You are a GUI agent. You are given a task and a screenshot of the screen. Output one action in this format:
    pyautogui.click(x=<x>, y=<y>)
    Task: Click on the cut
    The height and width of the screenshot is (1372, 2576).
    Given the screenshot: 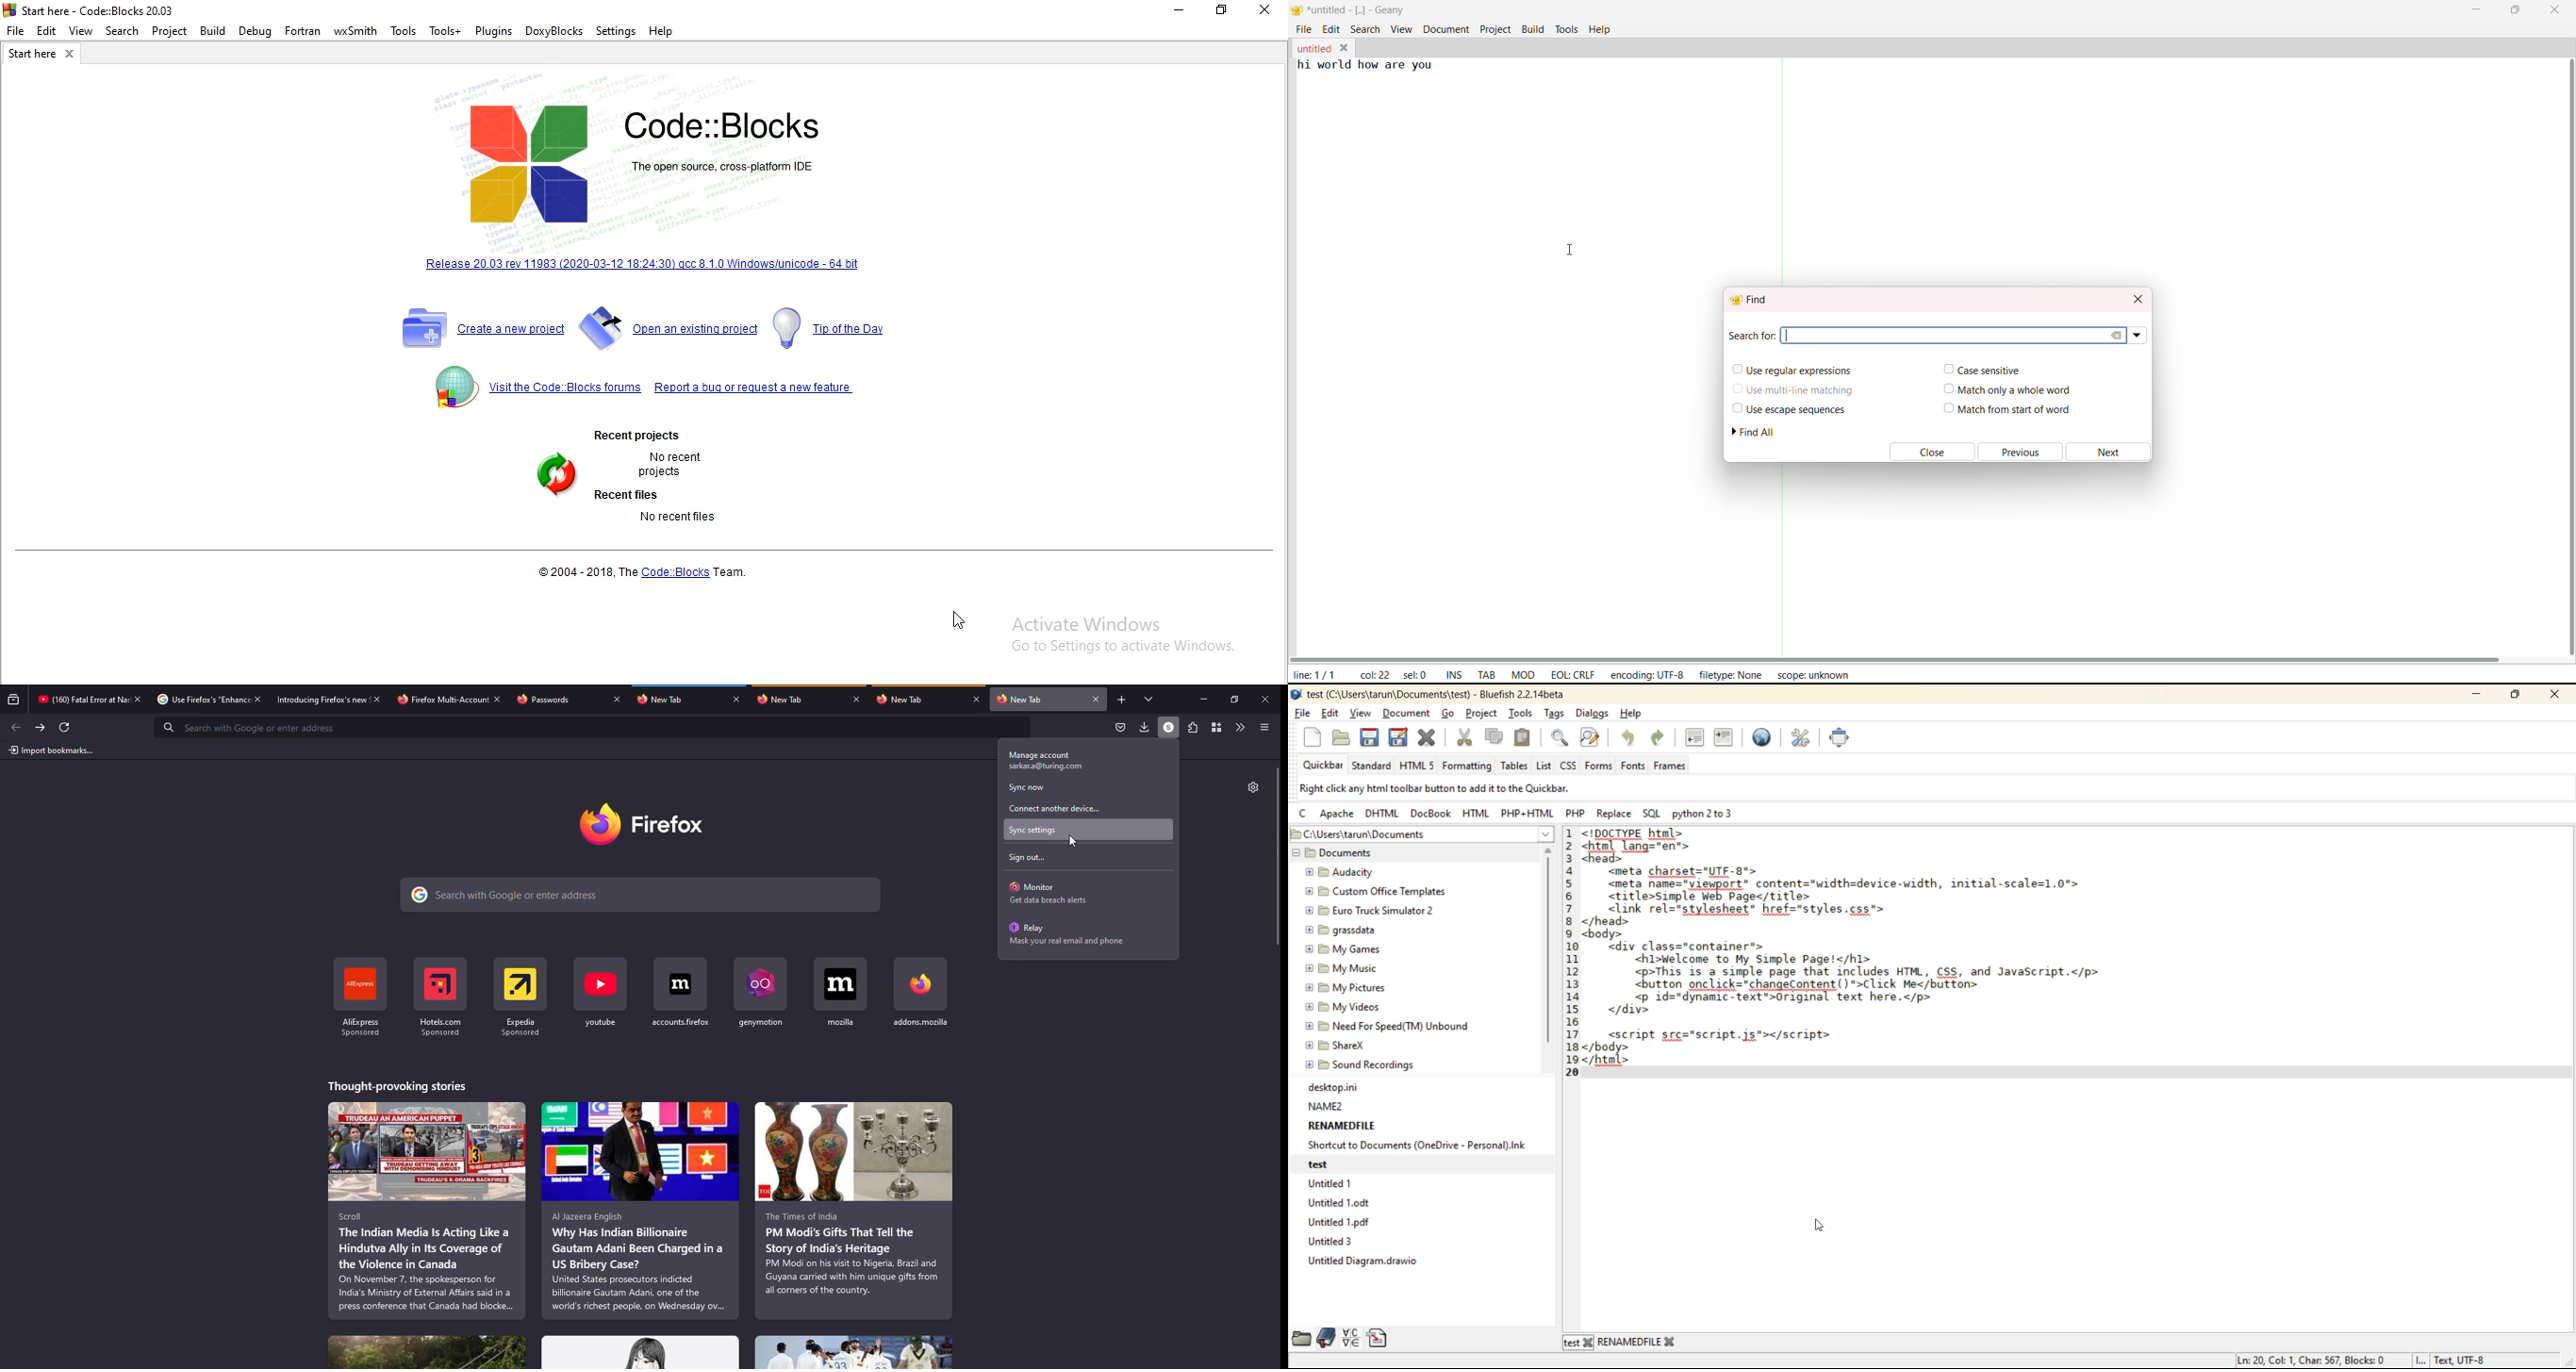 What is the action you would take?
    pyautogui.click(x=1464, y=739)
    